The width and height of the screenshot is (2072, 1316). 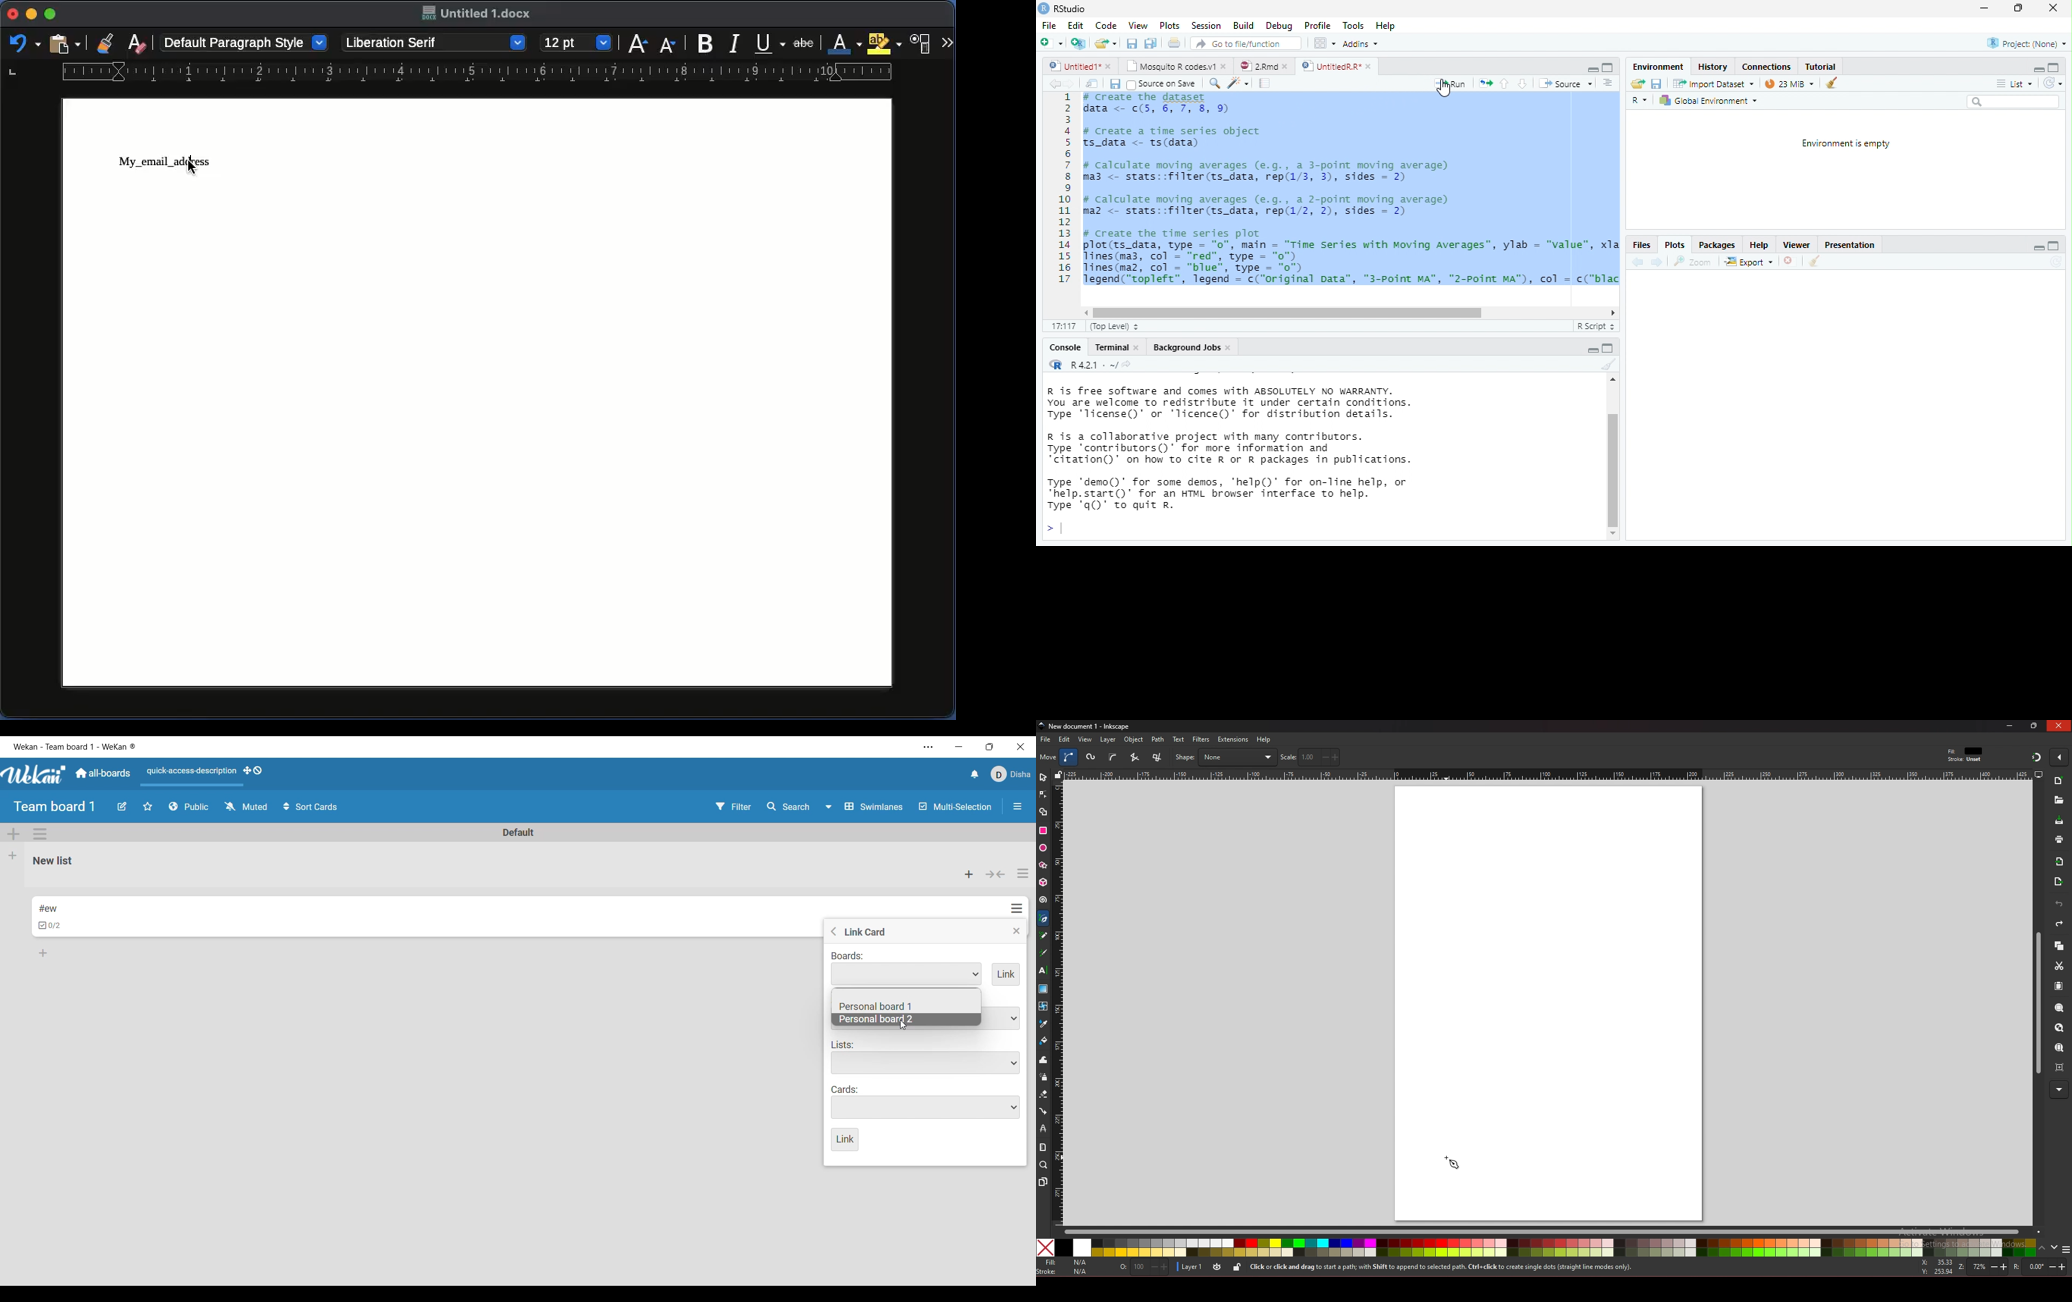 I want to click on clear, so click(x=1832, y=82).